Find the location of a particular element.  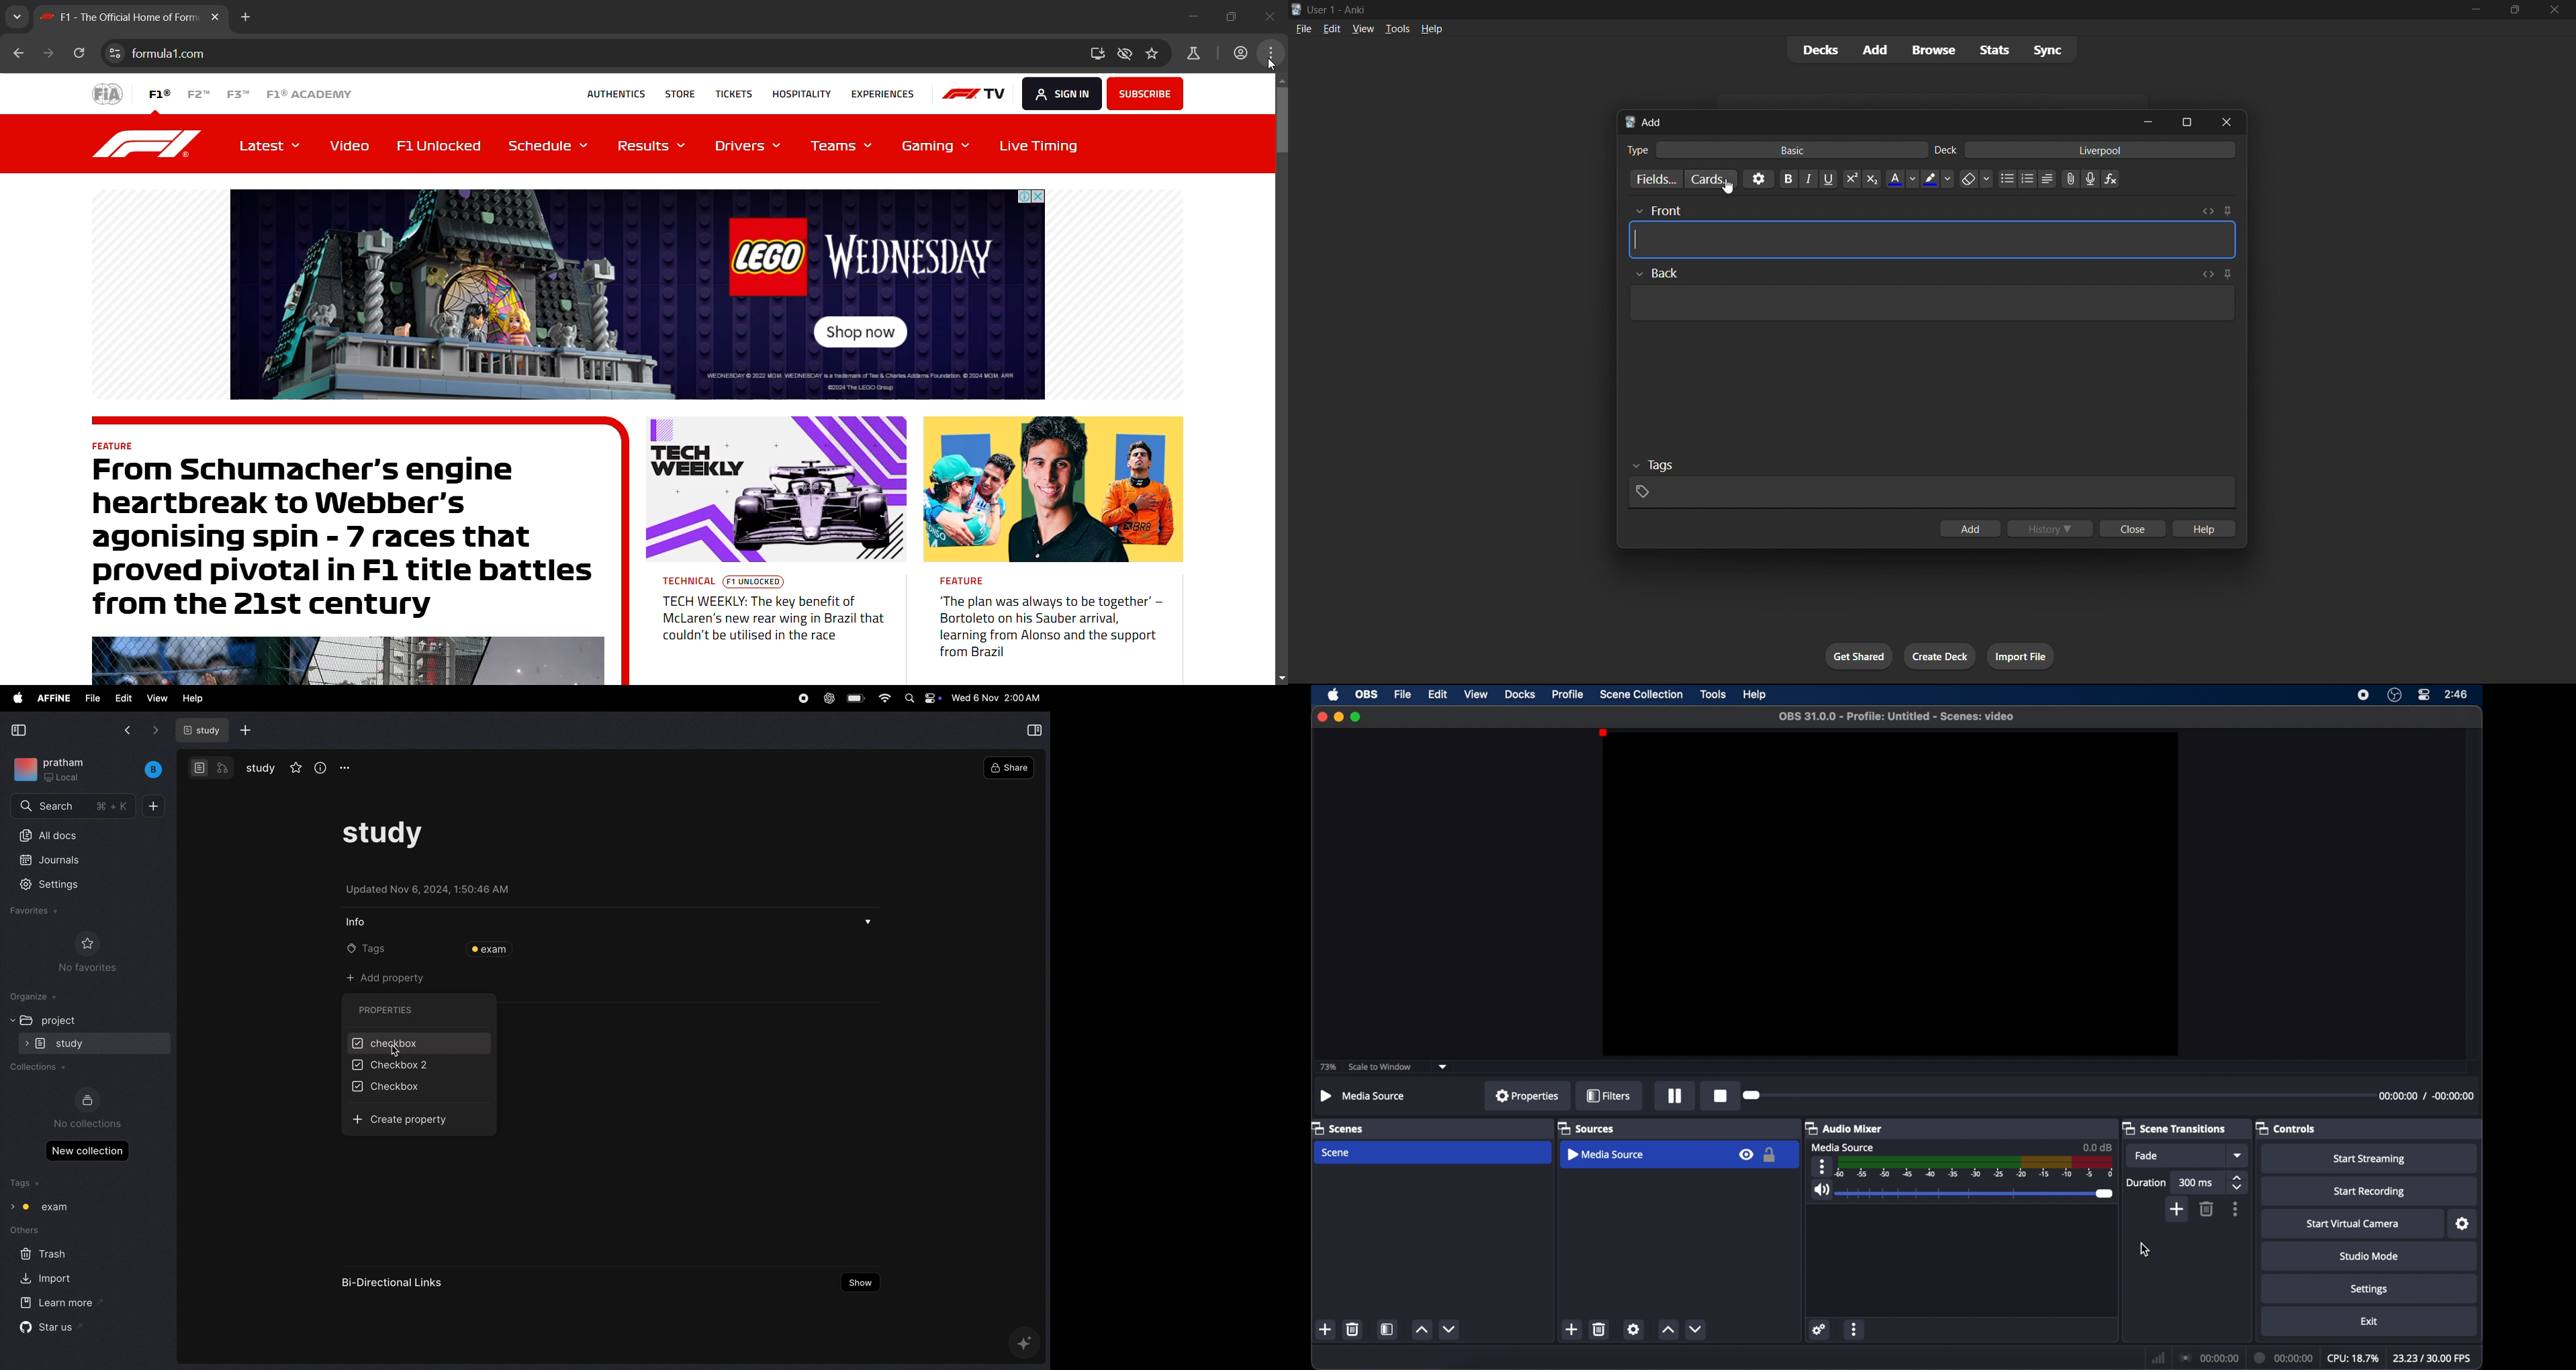

file is located at coordinates (1403, 695).